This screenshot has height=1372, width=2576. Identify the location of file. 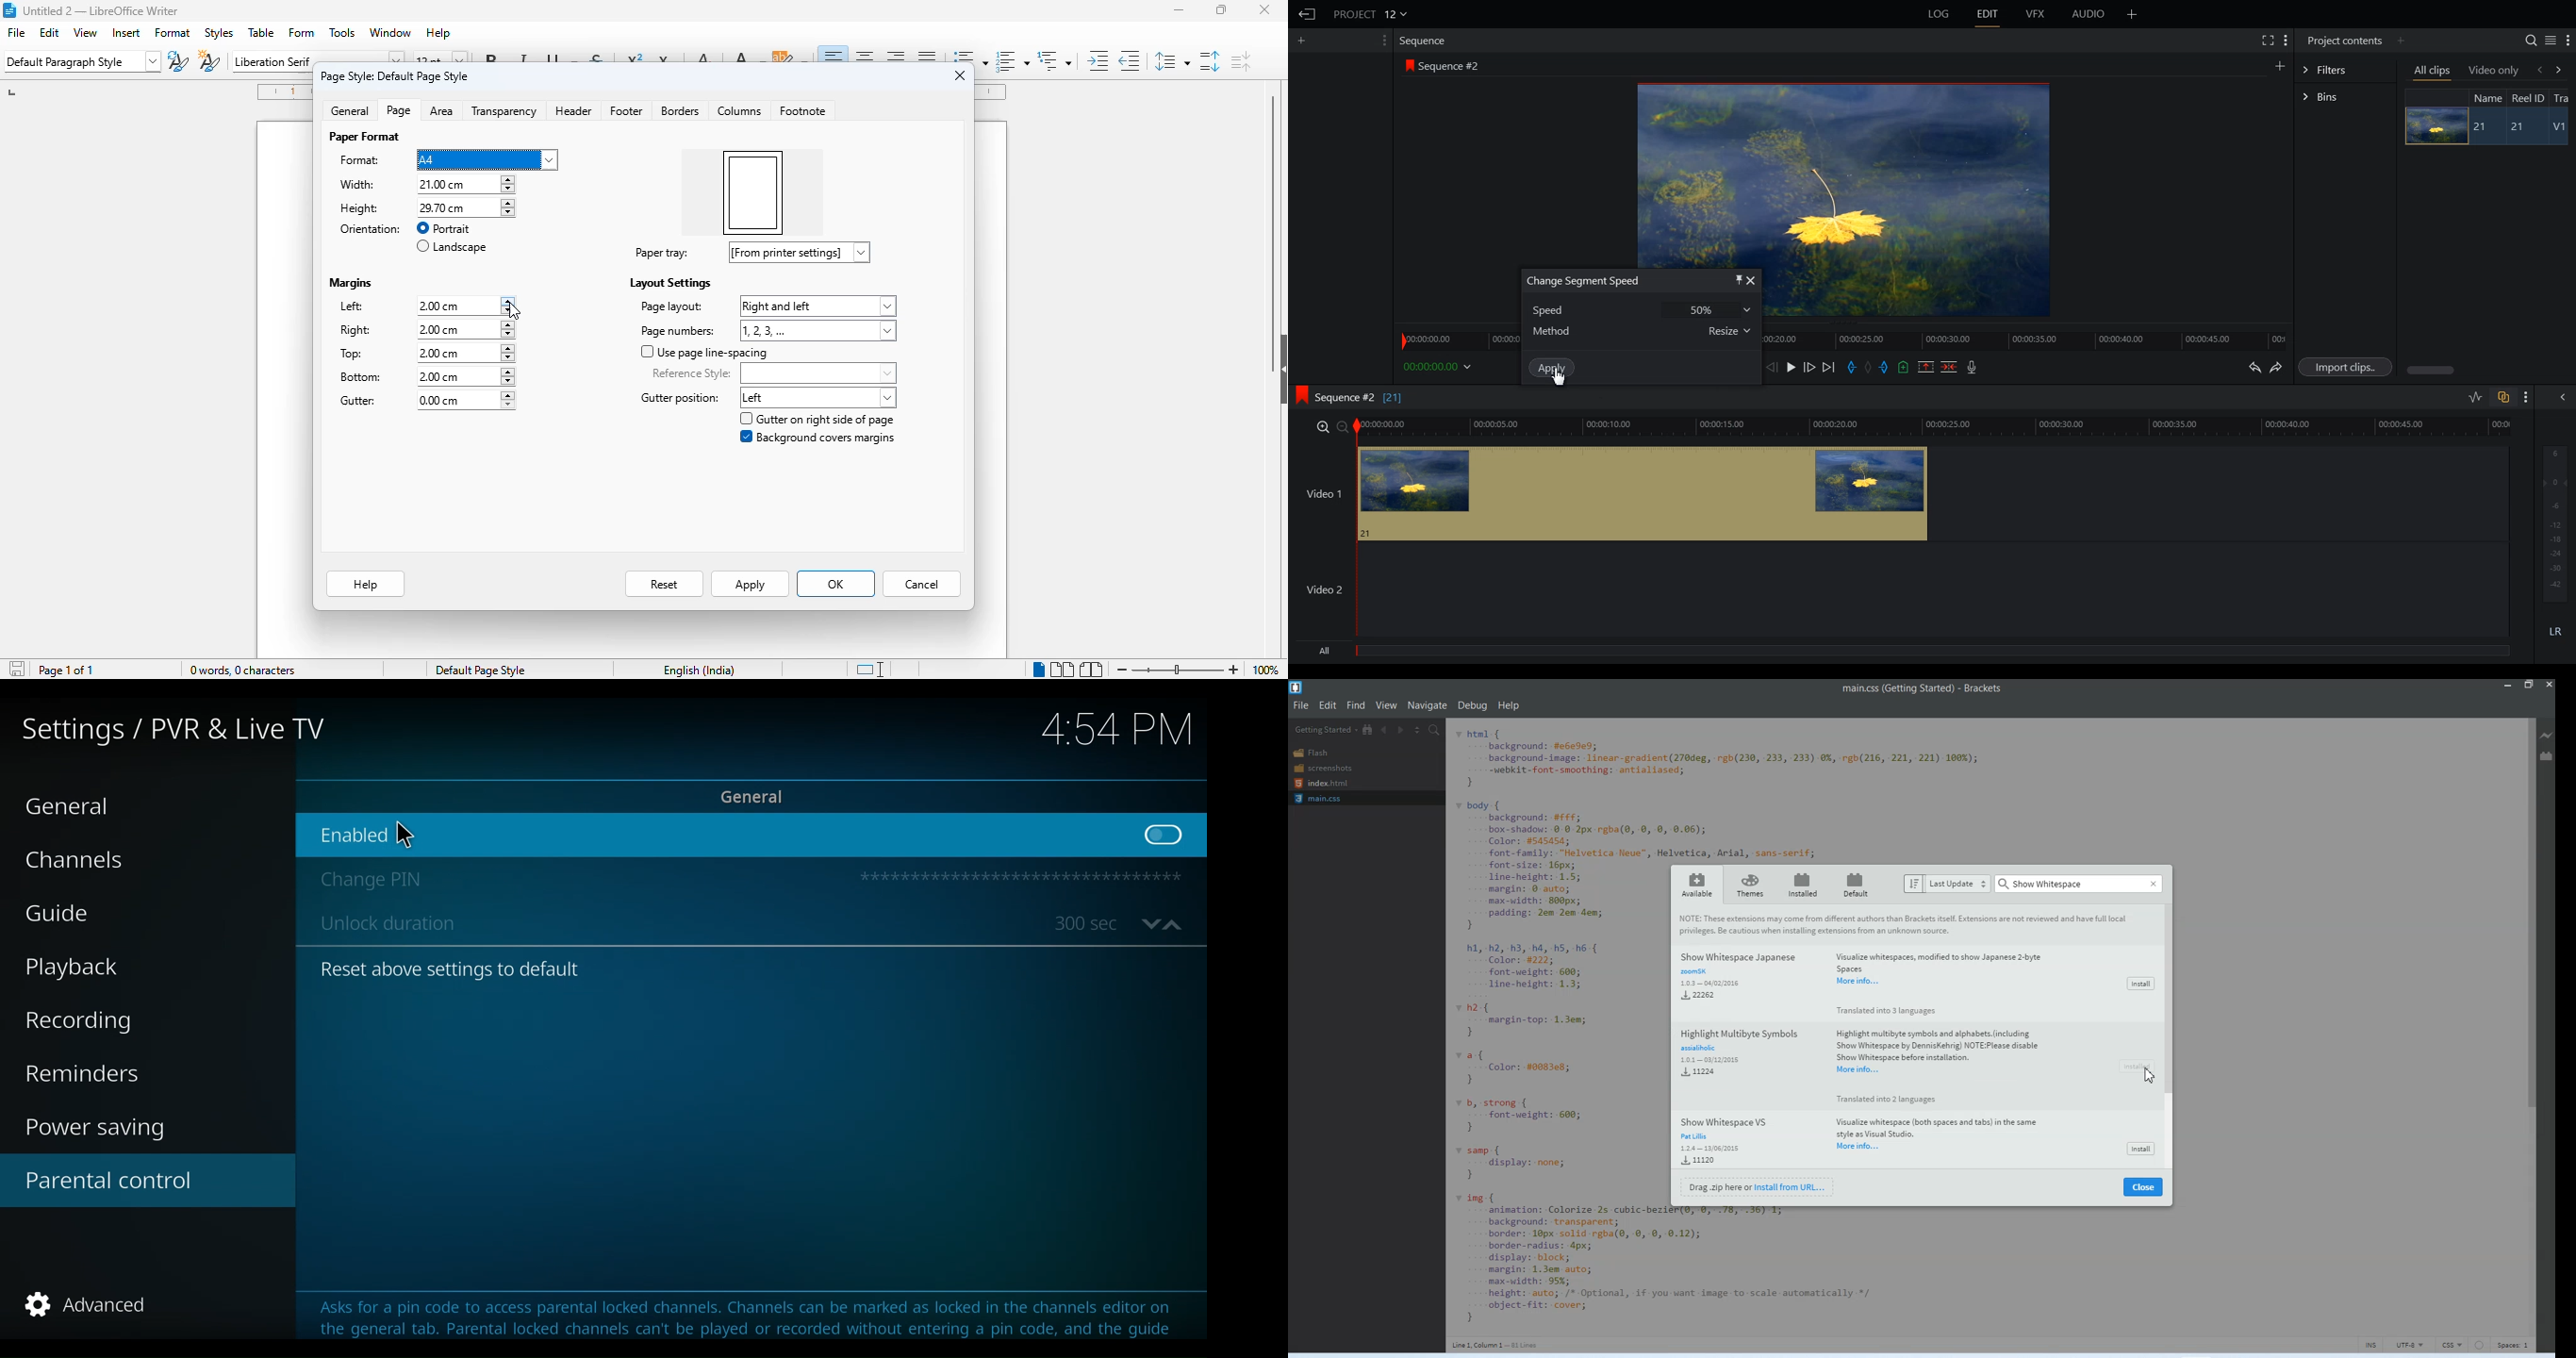
(16, 32).